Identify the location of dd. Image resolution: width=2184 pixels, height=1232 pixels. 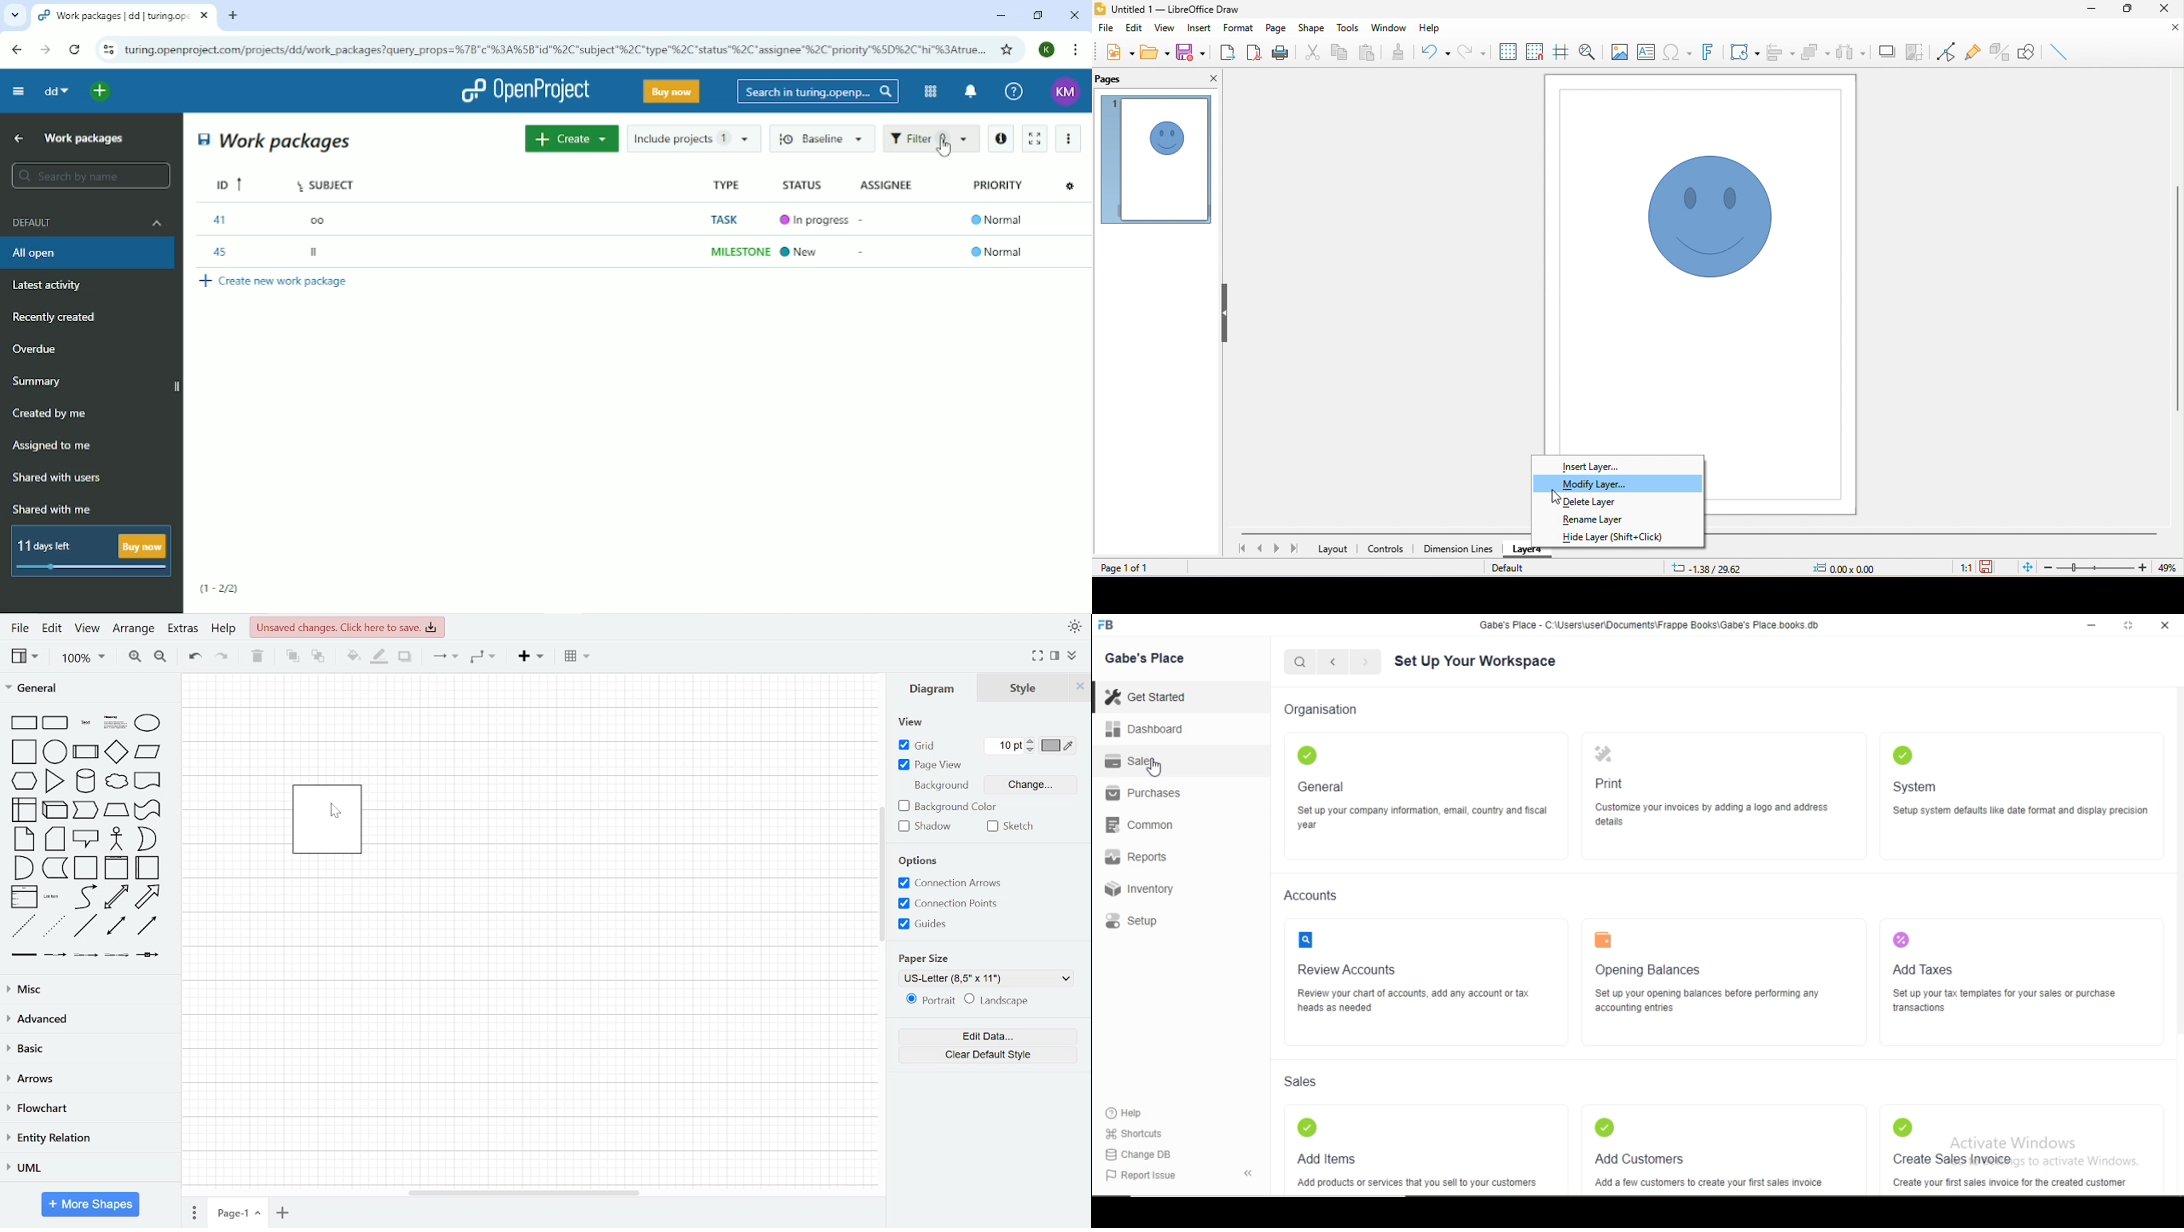
(55, 91).